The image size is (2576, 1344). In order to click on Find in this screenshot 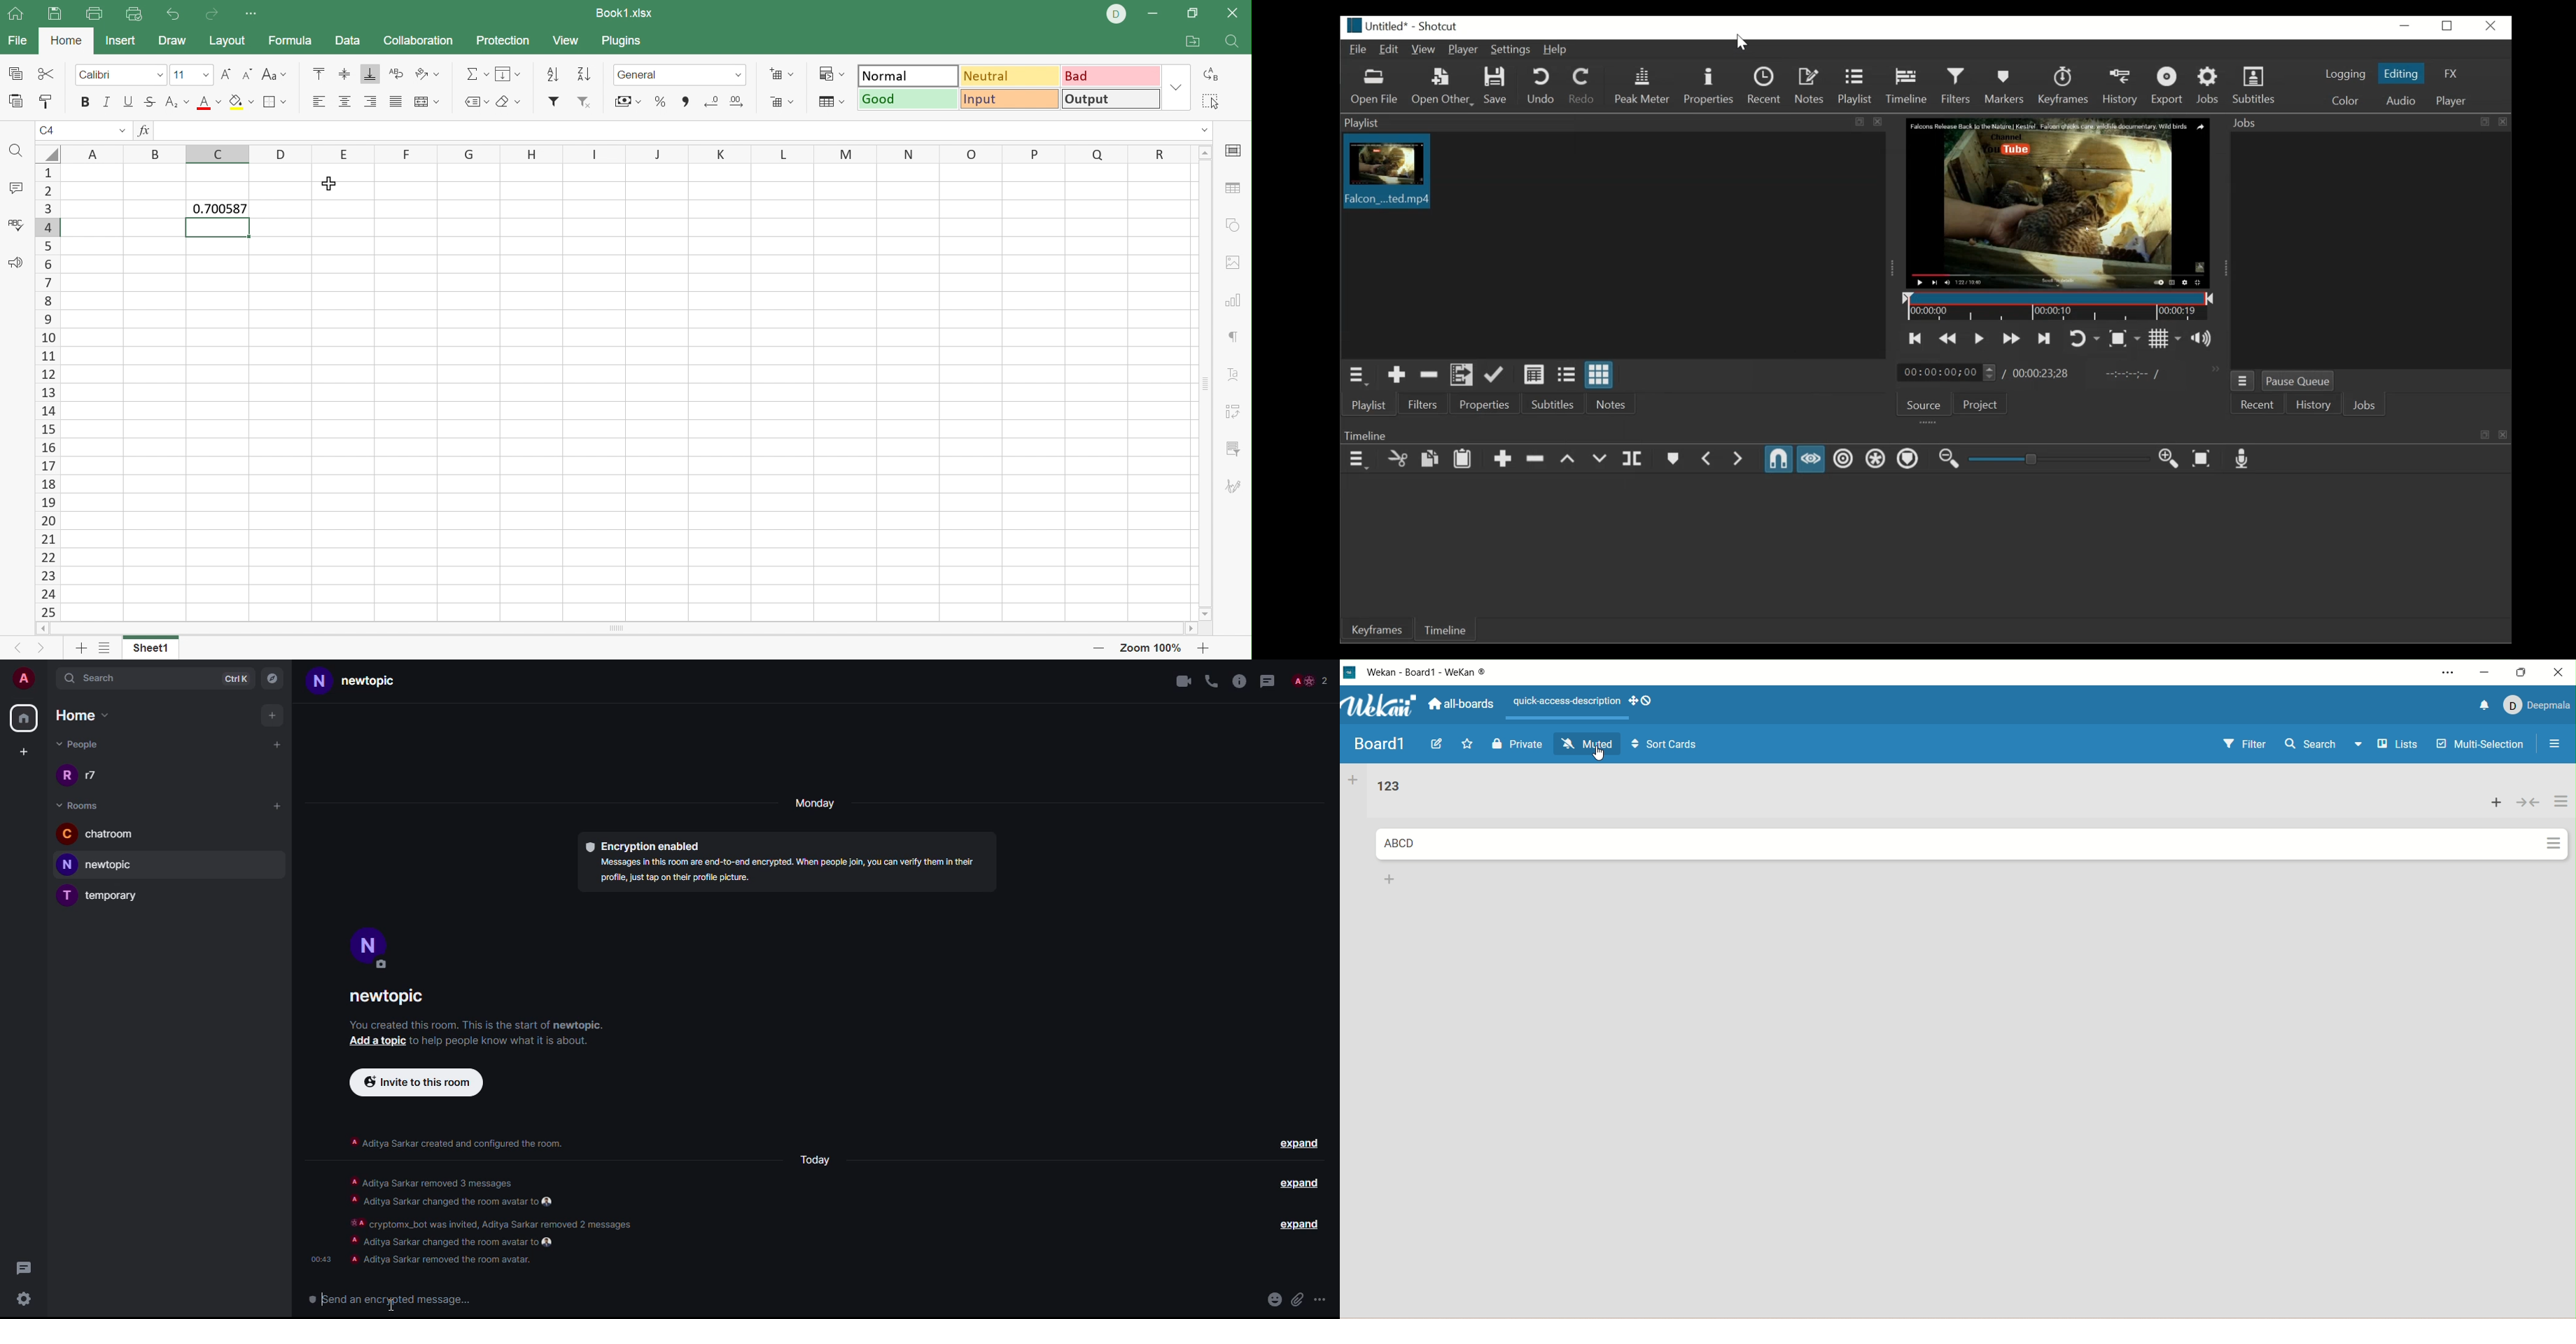, I will do `click(1232, 43)`.